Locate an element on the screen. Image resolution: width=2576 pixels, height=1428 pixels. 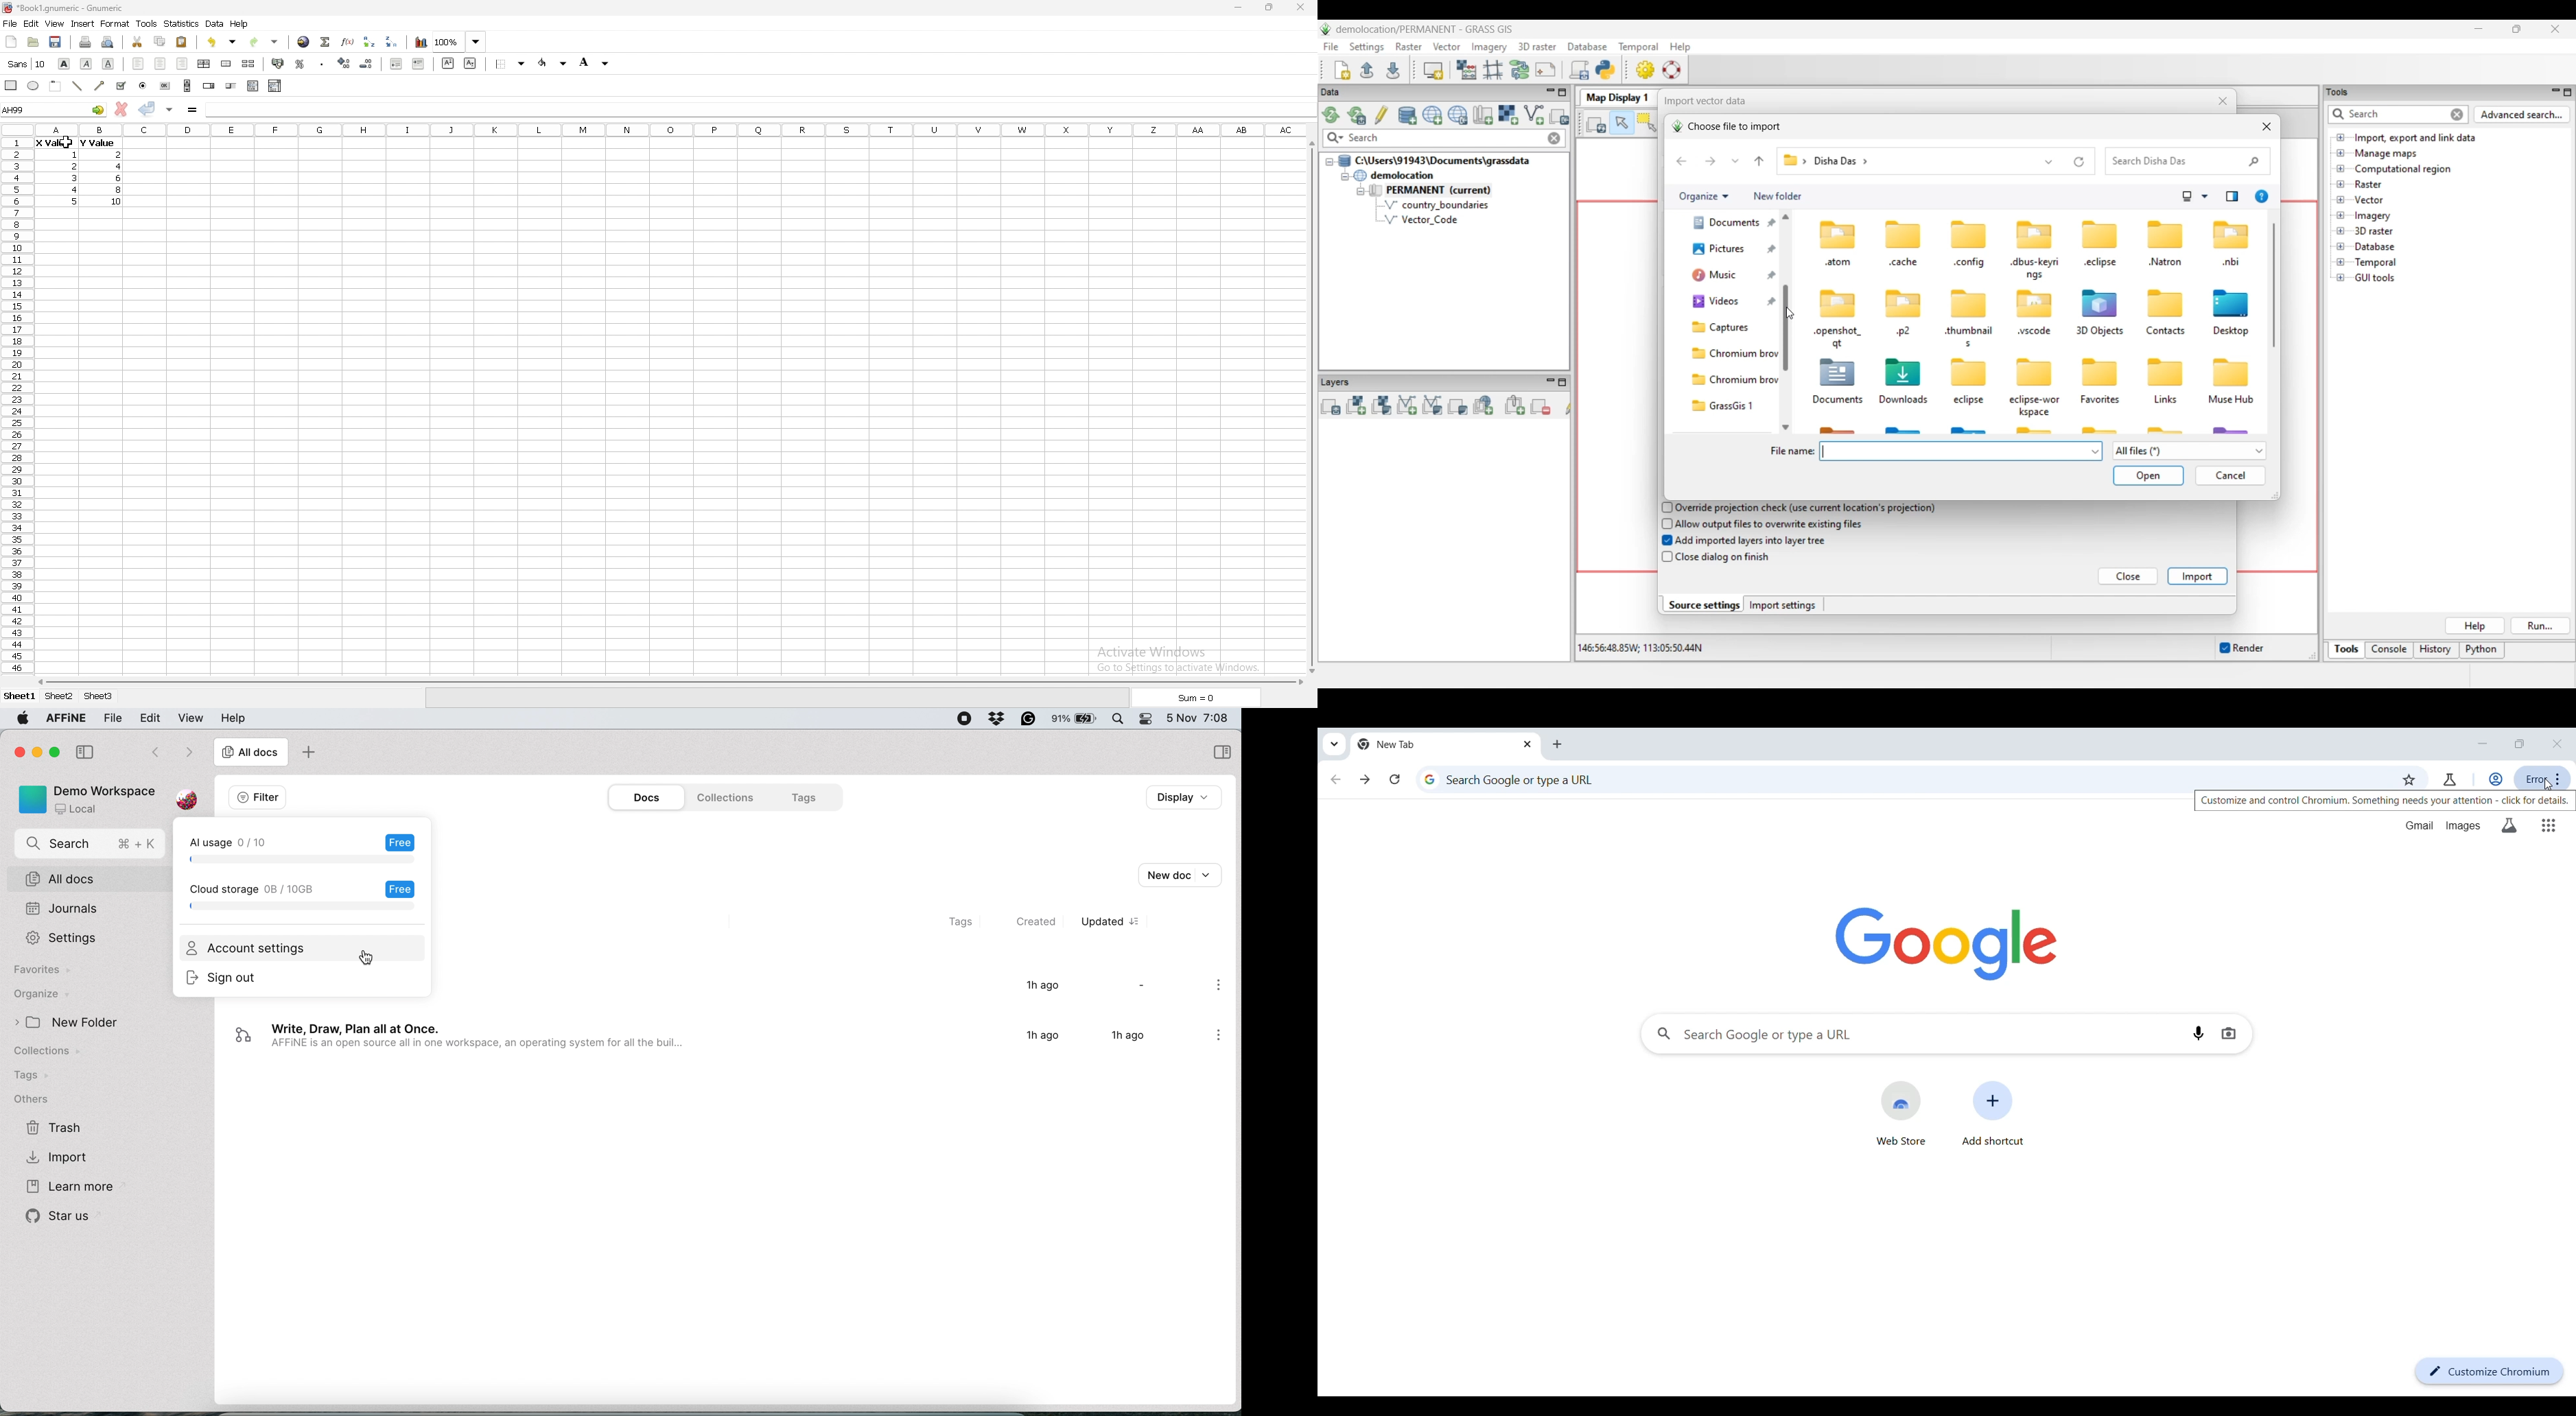
filter is located at coordinates (256, 796).